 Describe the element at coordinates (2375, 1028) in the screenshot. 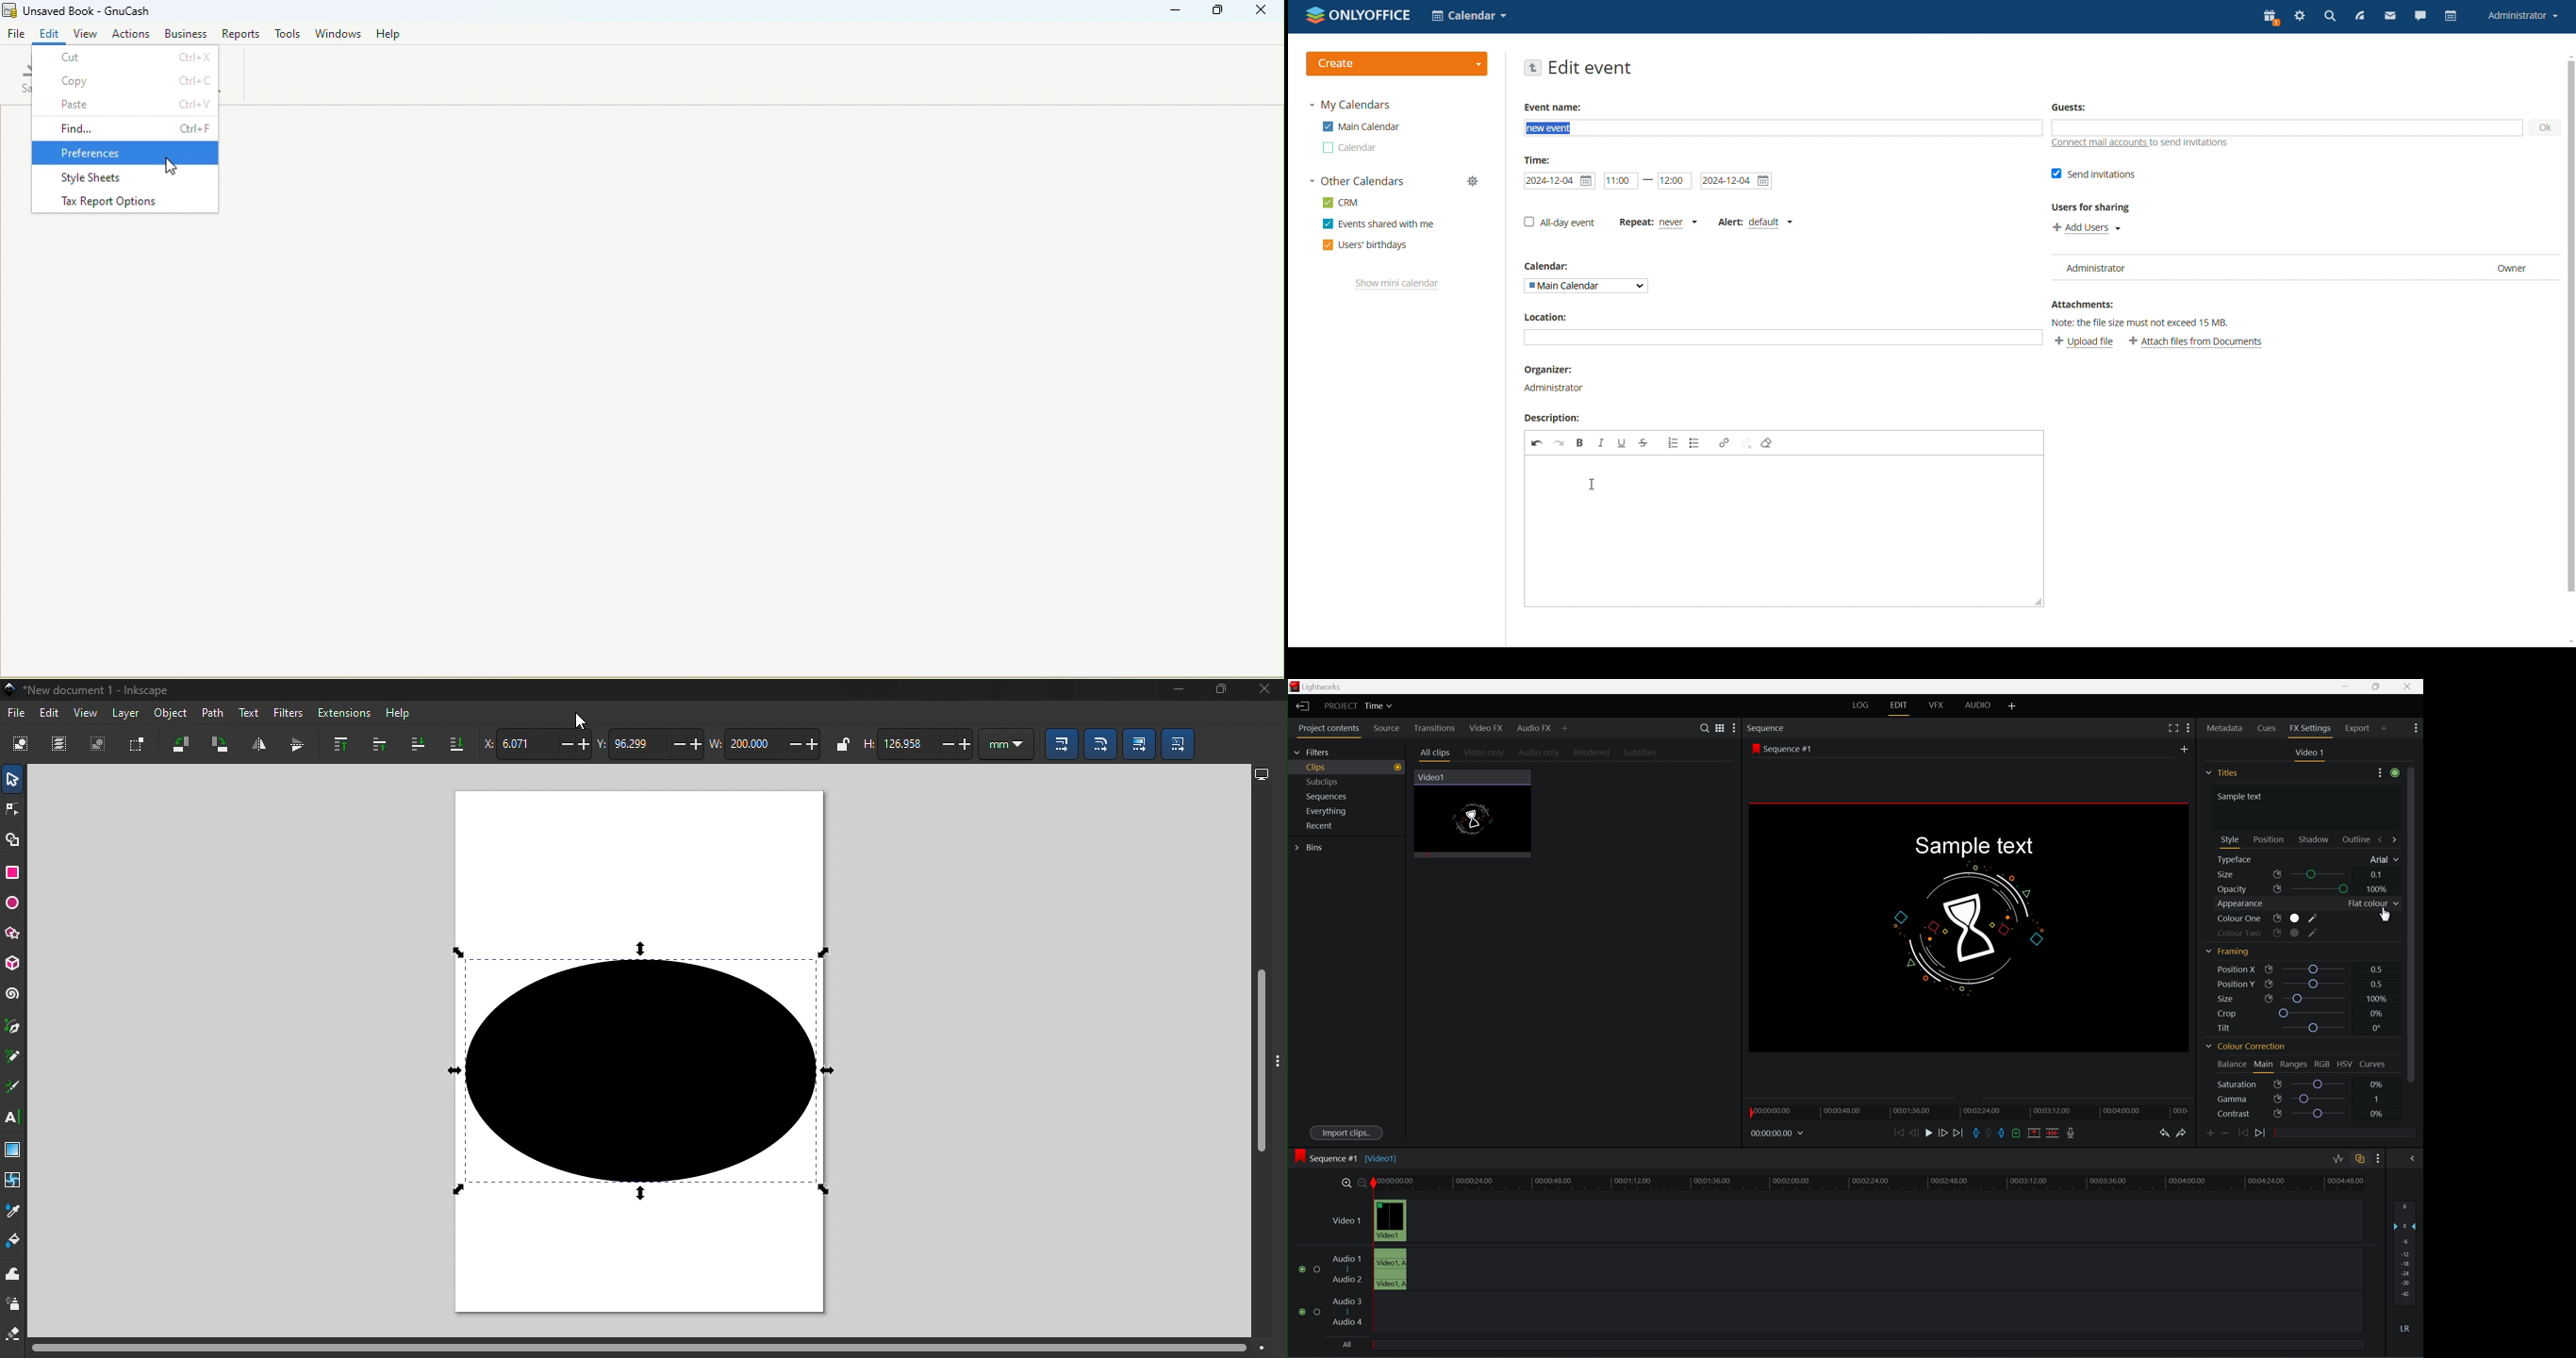

I see `0°` at that location.